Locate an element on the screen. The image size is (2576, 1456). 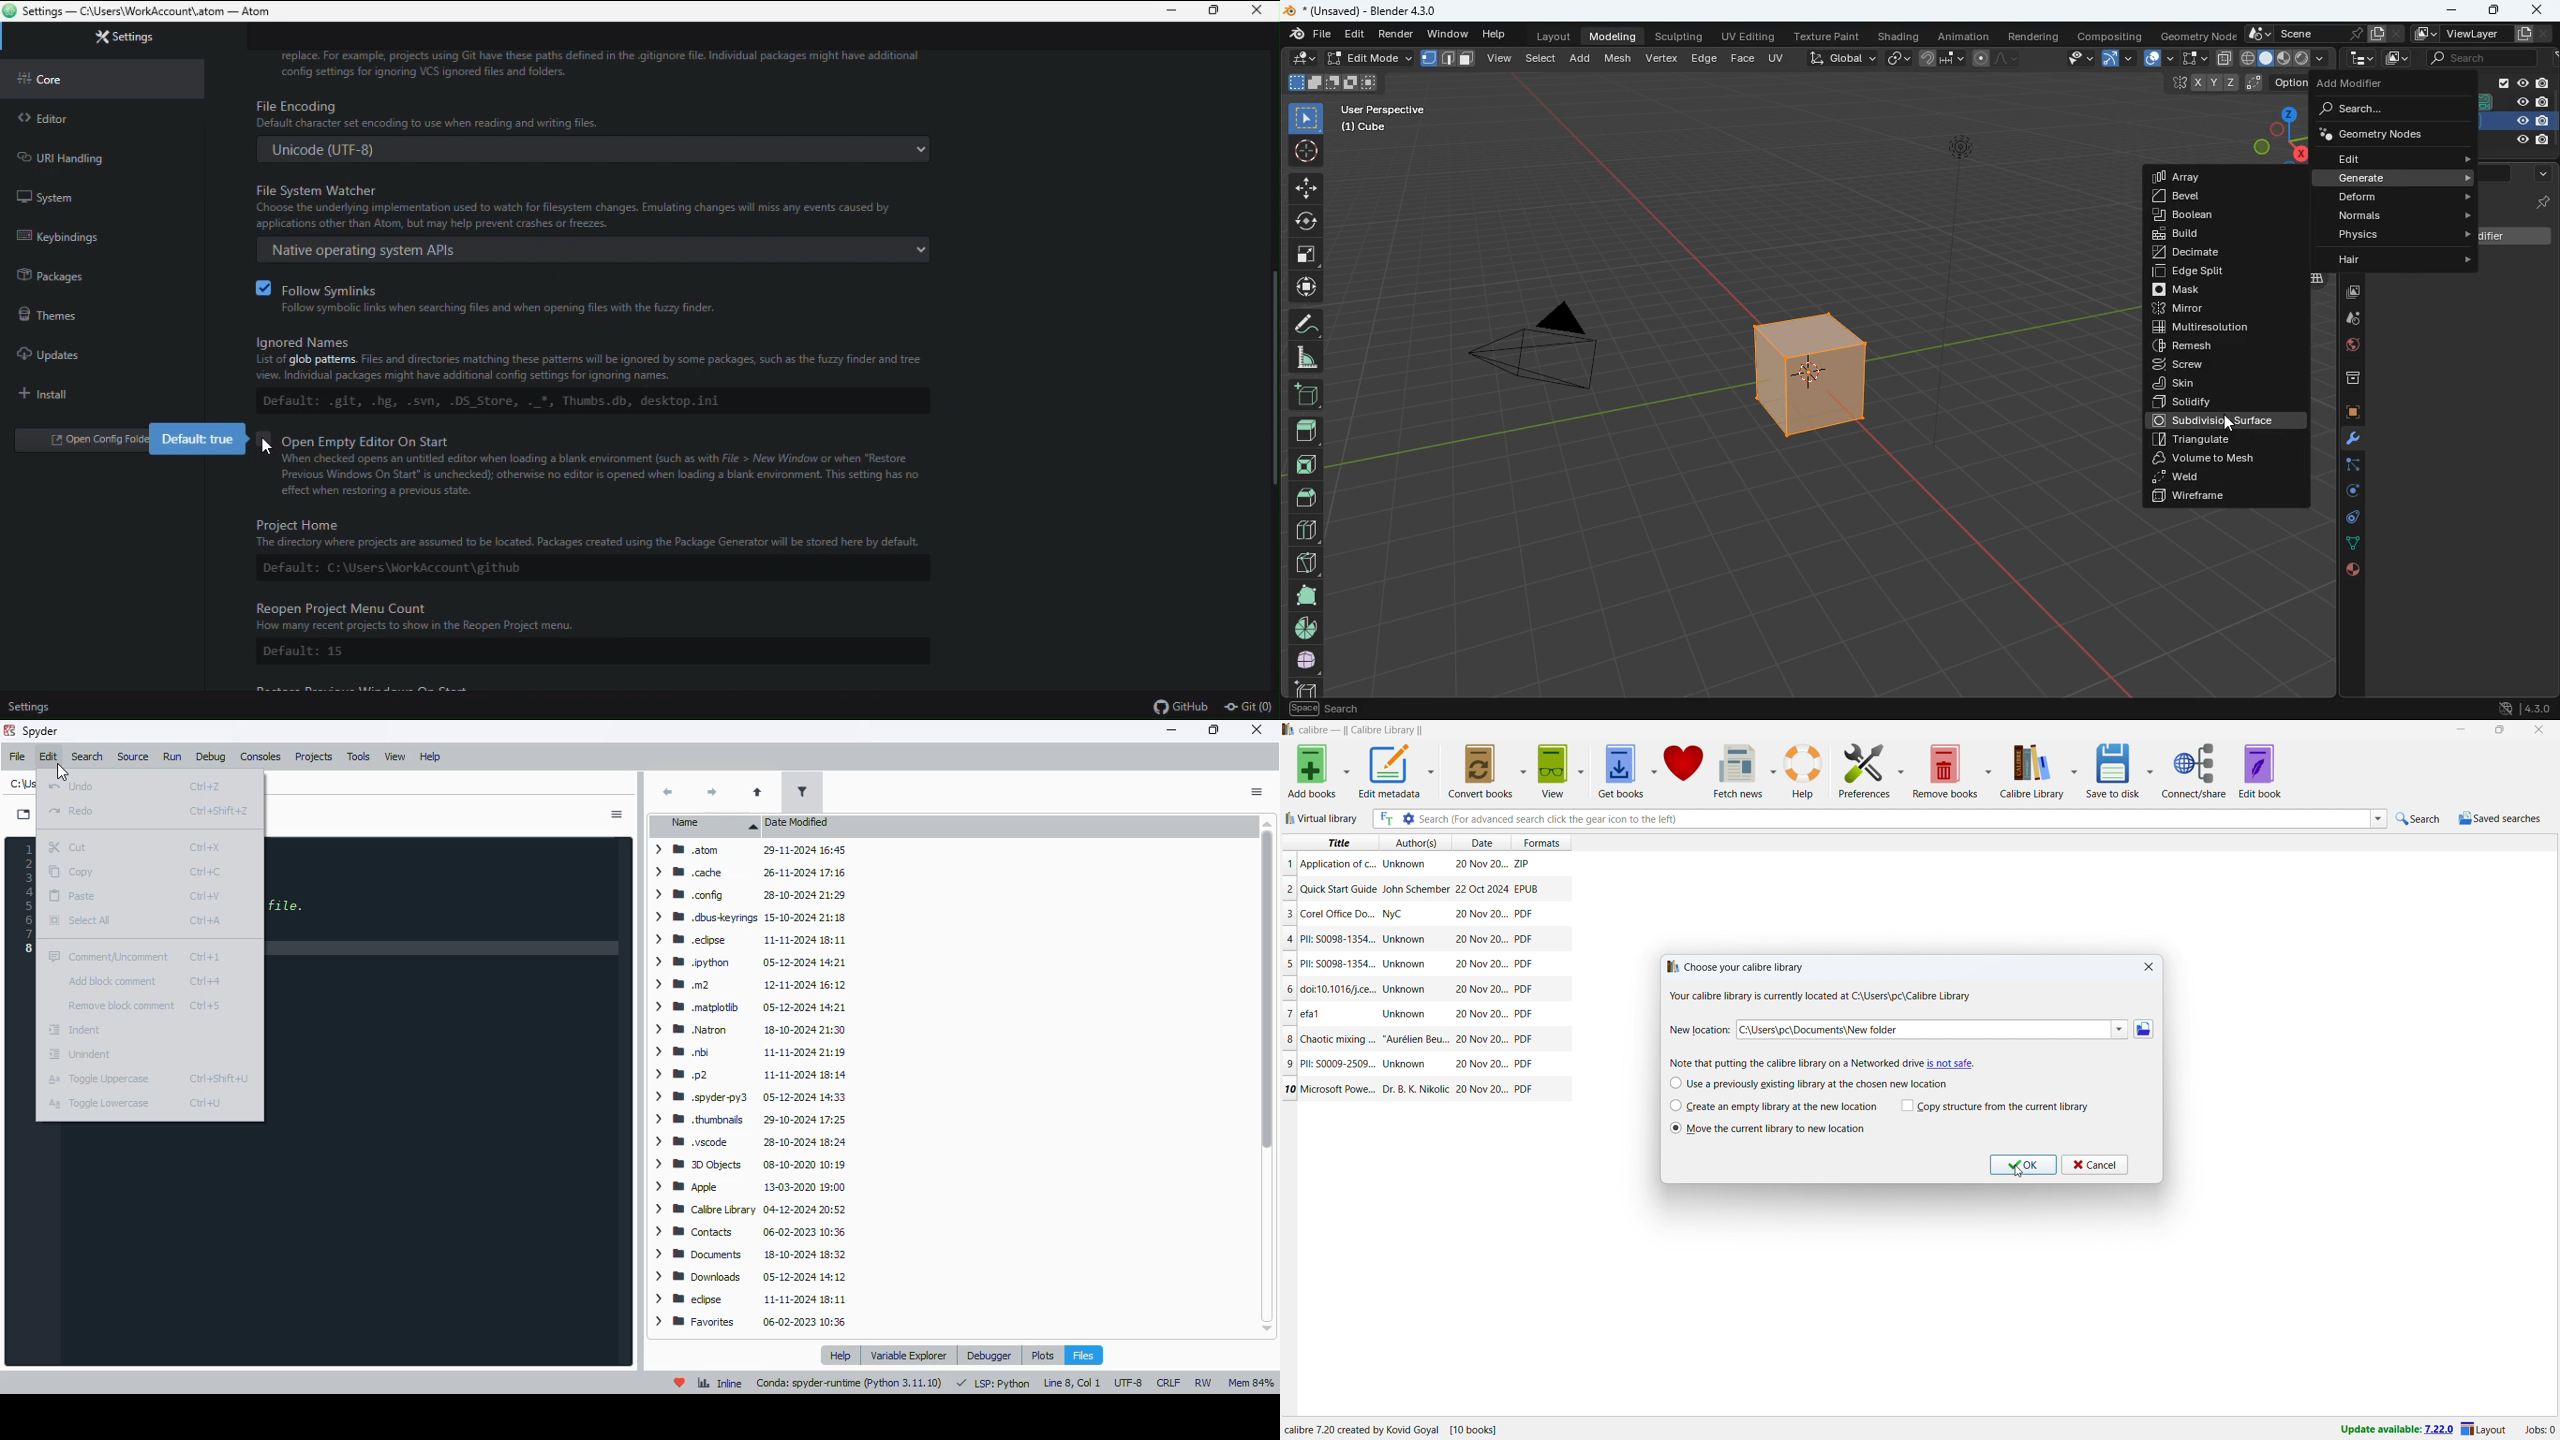
edit is located at coordinates (50, 757).